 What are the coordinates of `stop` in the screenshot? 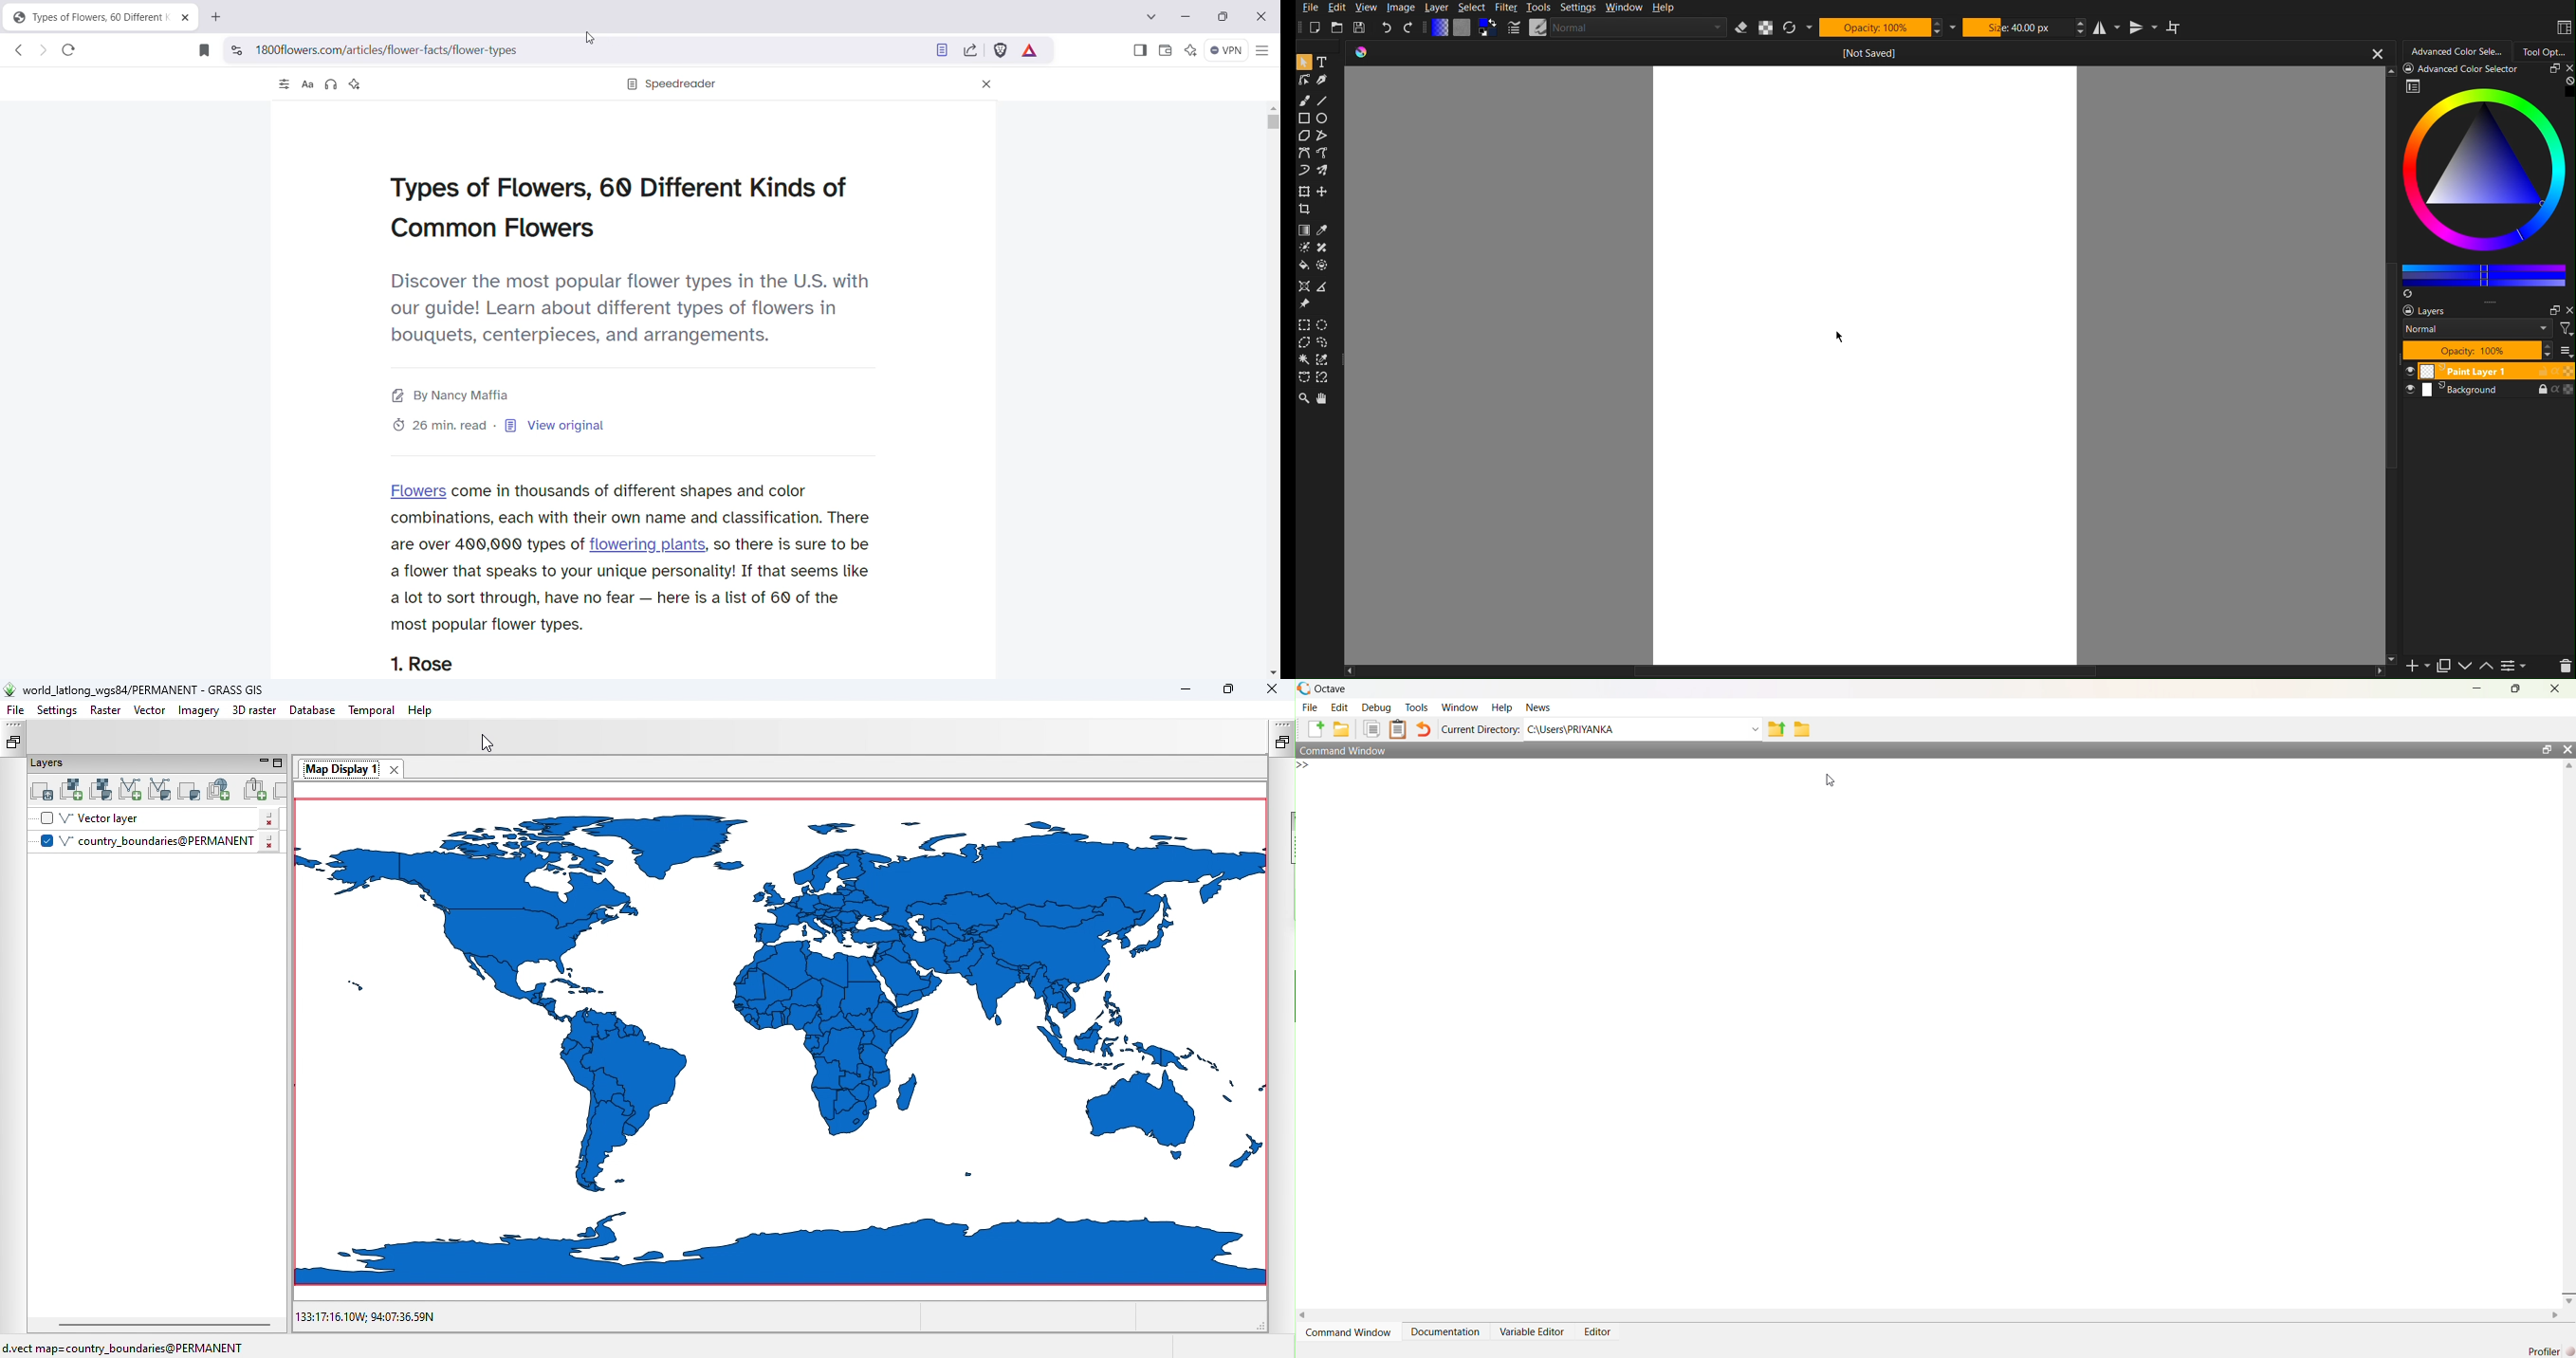 It's located at (2566, 81).